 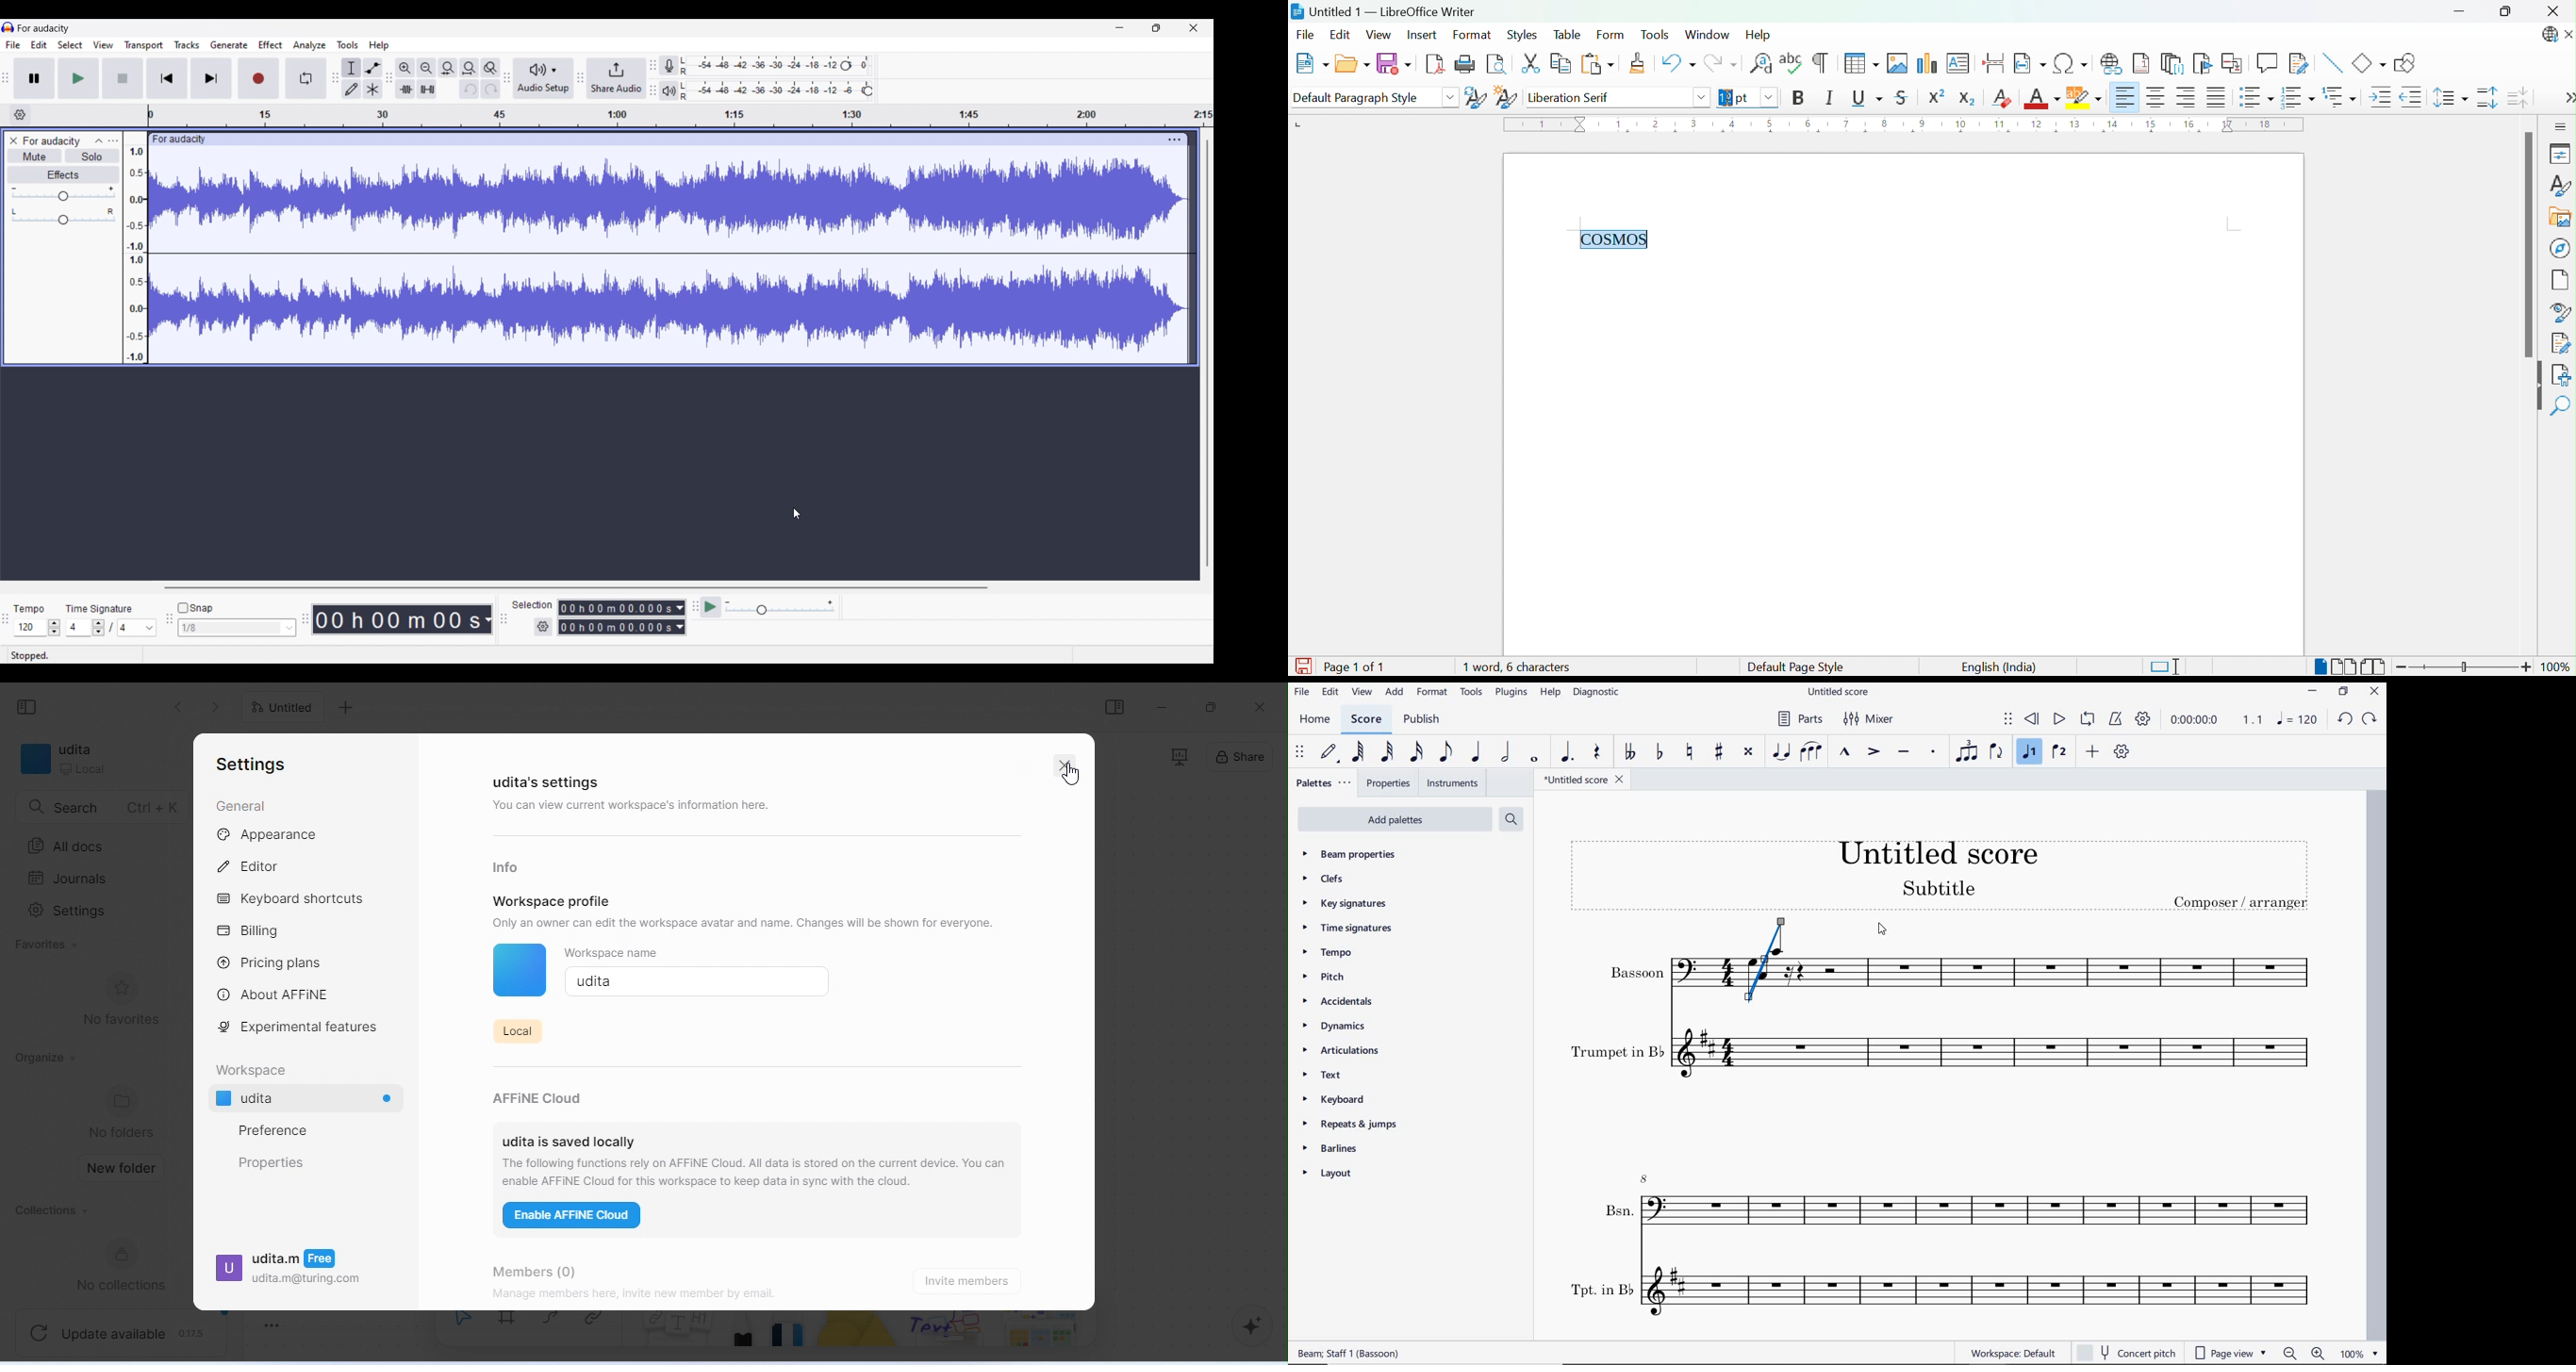 What do you see at coordinates (1245, 1326) in the screenshot?
I see `AI assistant` at bounding box center [1245, 1326].